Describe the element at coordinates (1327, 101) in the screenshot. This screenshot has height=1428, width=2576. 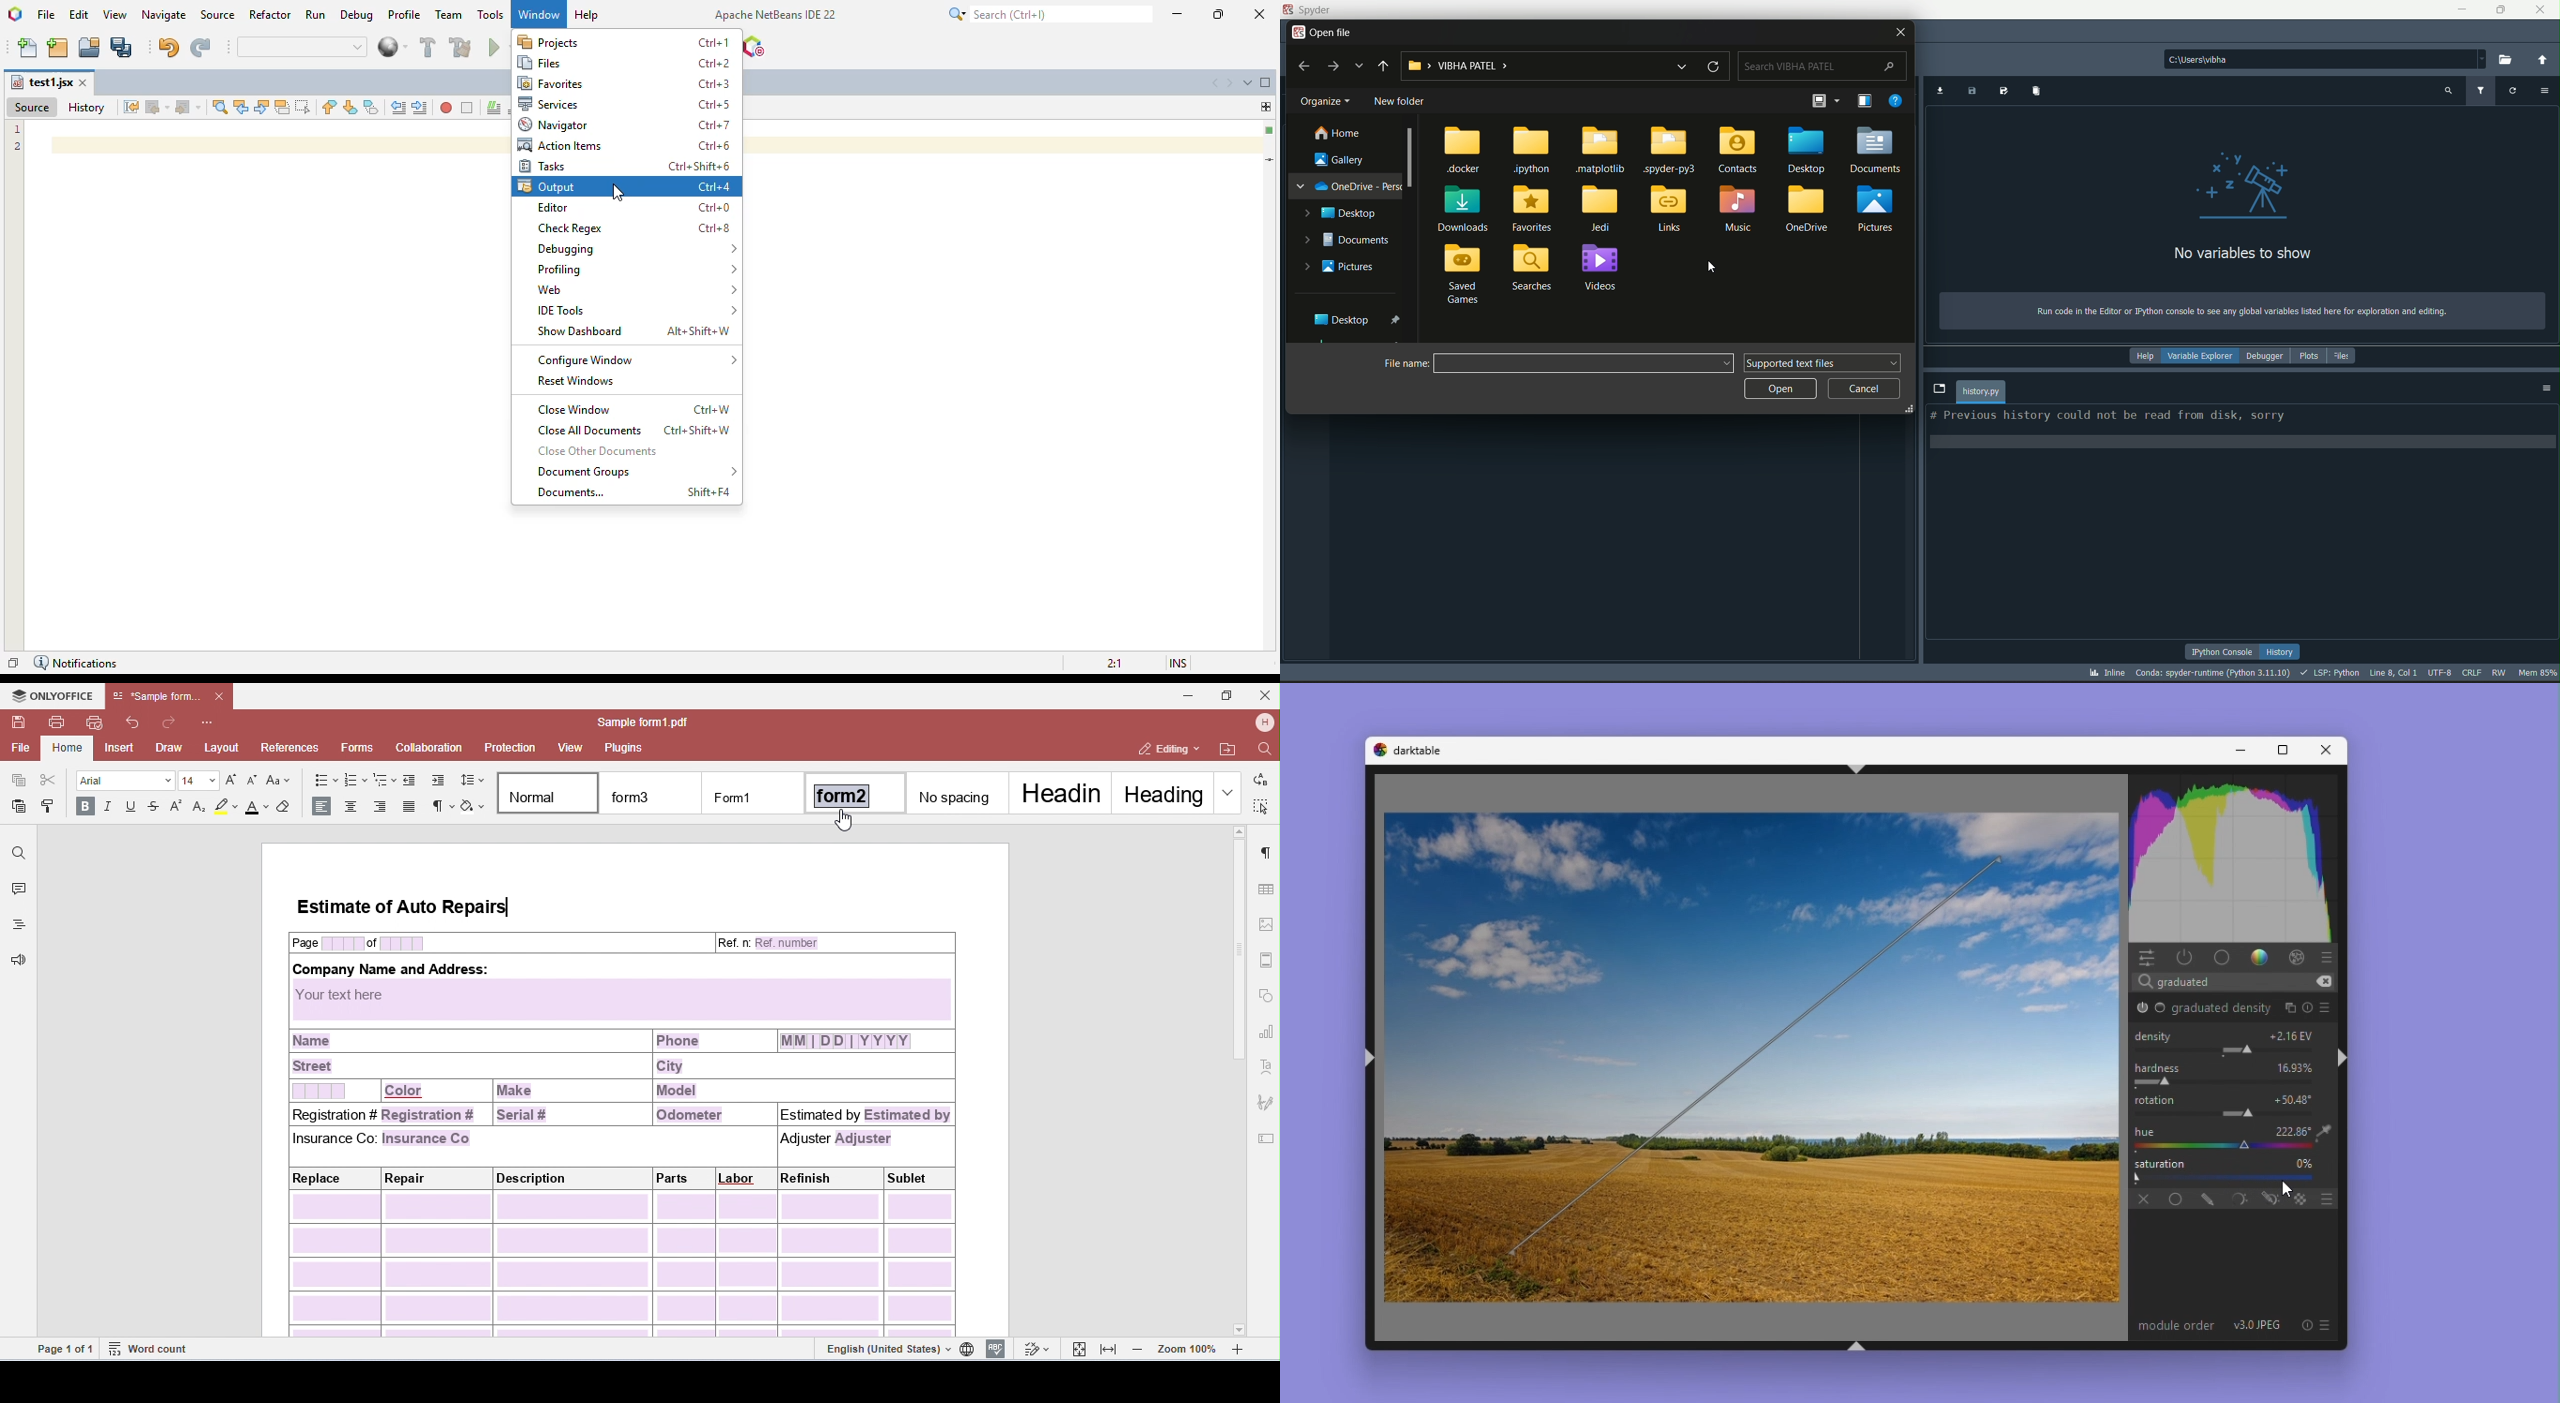
I see `organize` at that location.